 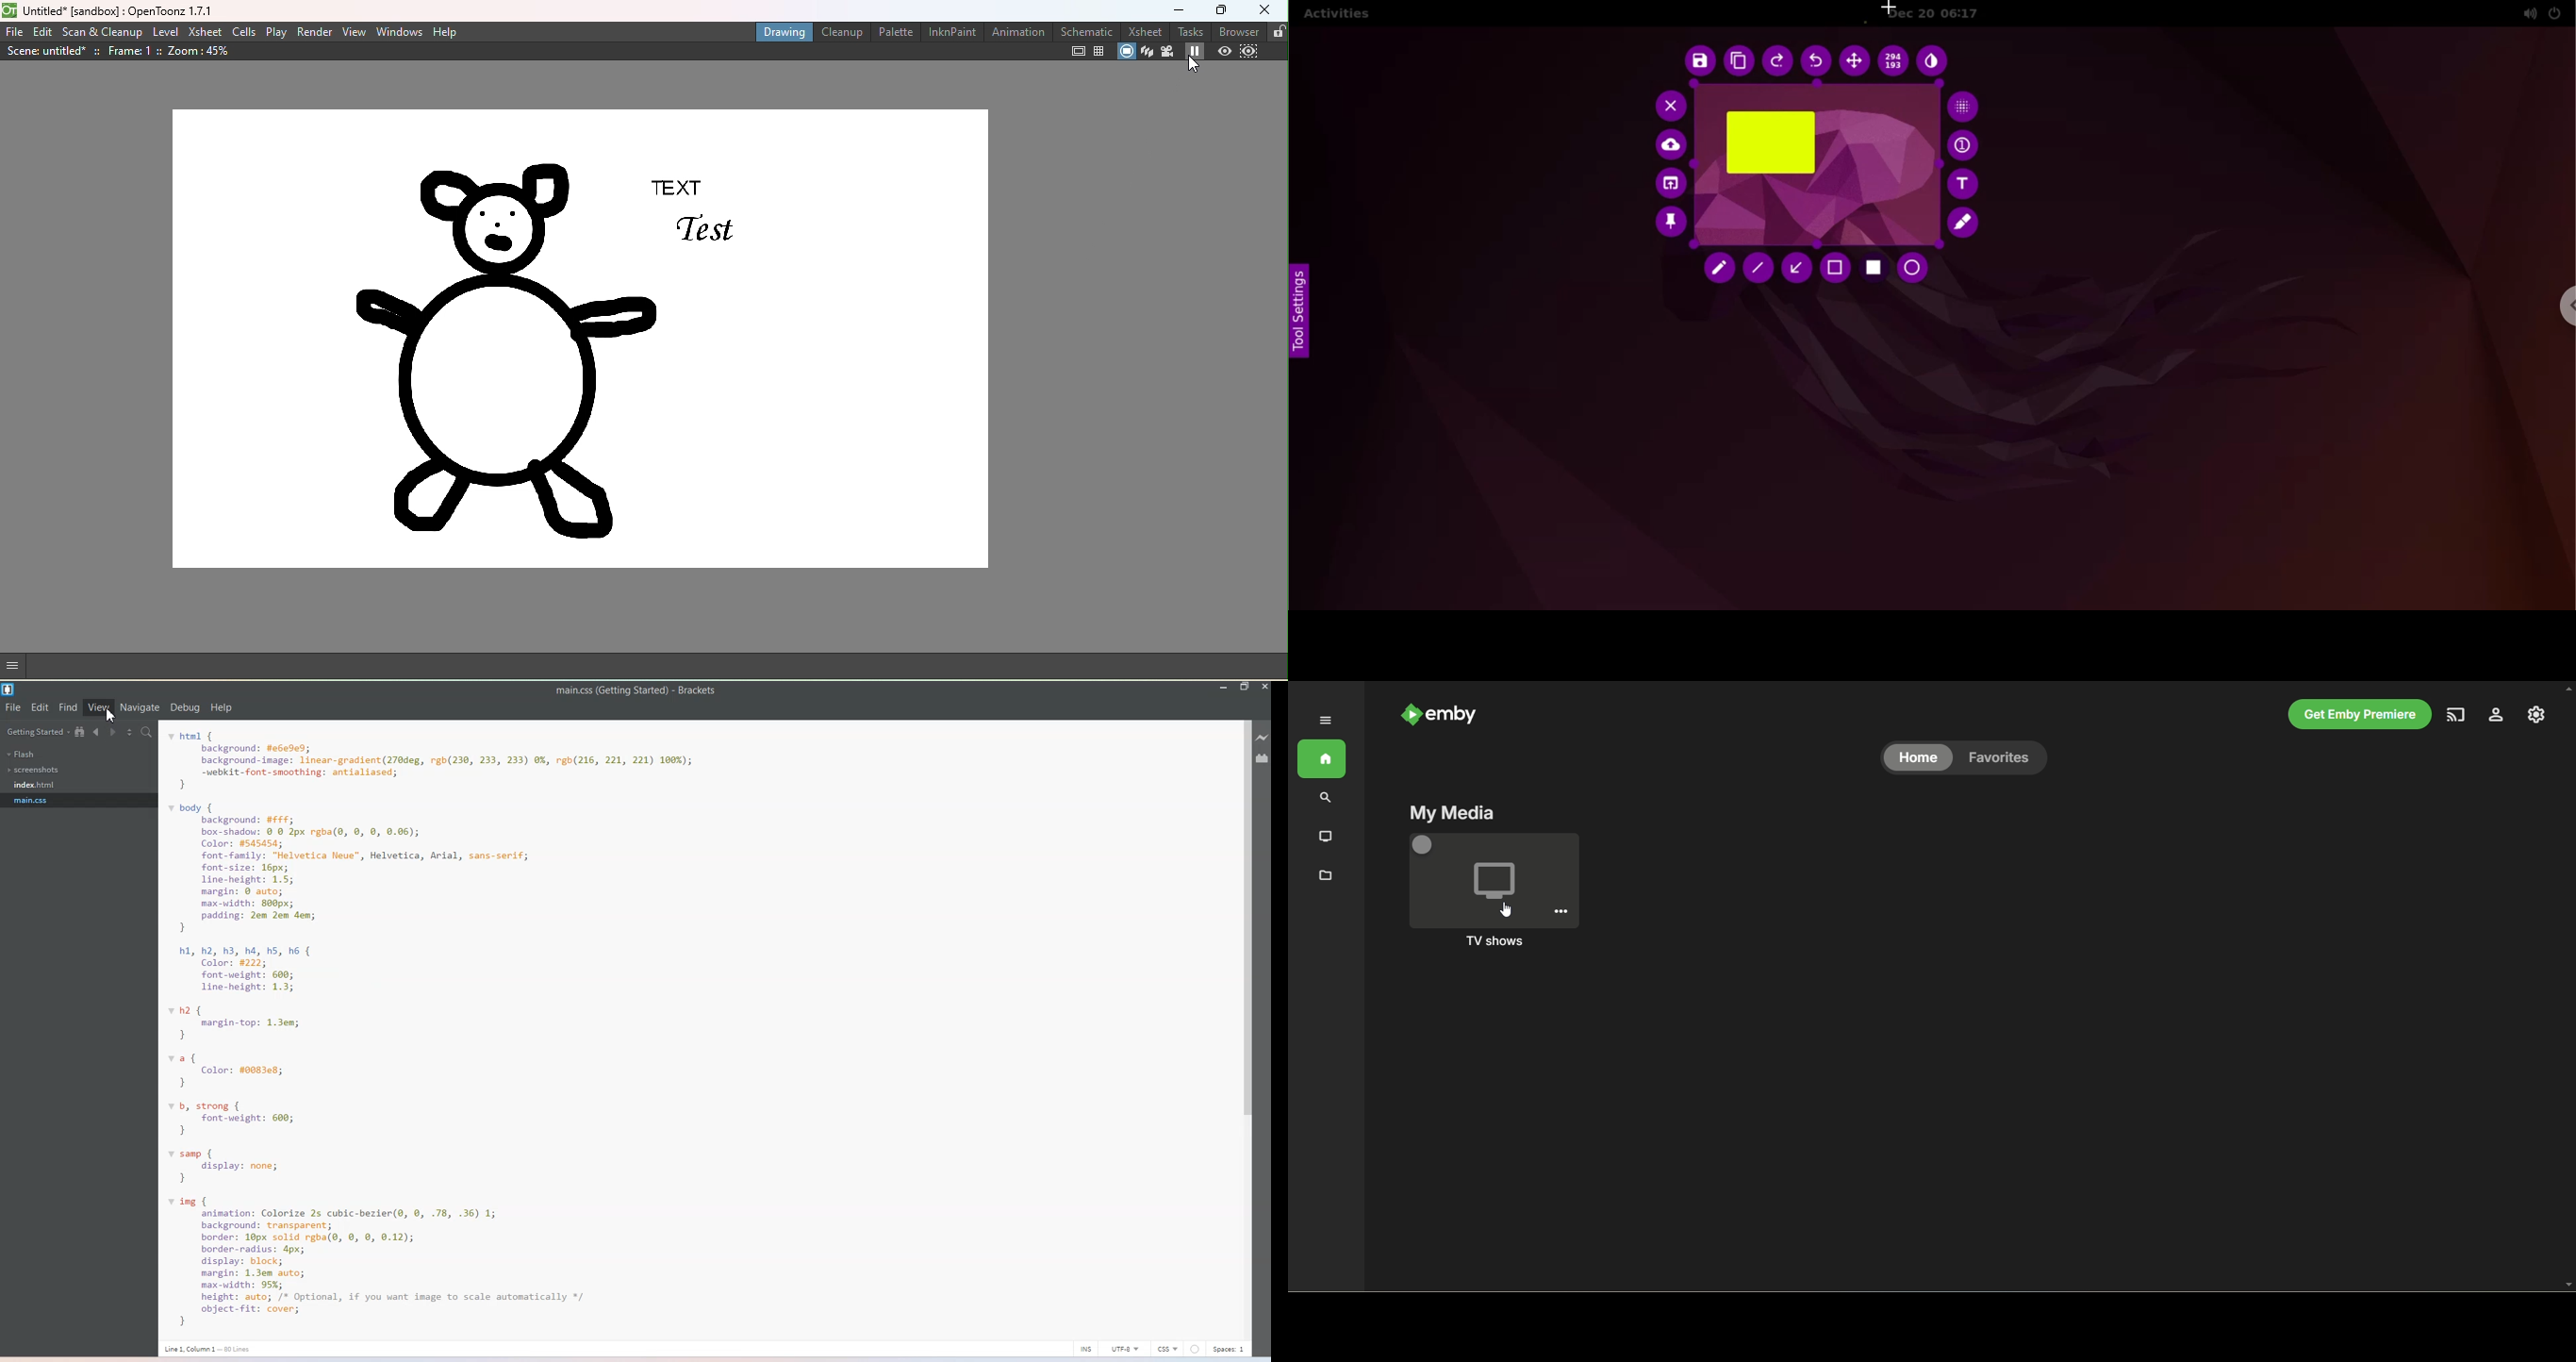 I want to click on Find in files, so click(x=147, y=732).